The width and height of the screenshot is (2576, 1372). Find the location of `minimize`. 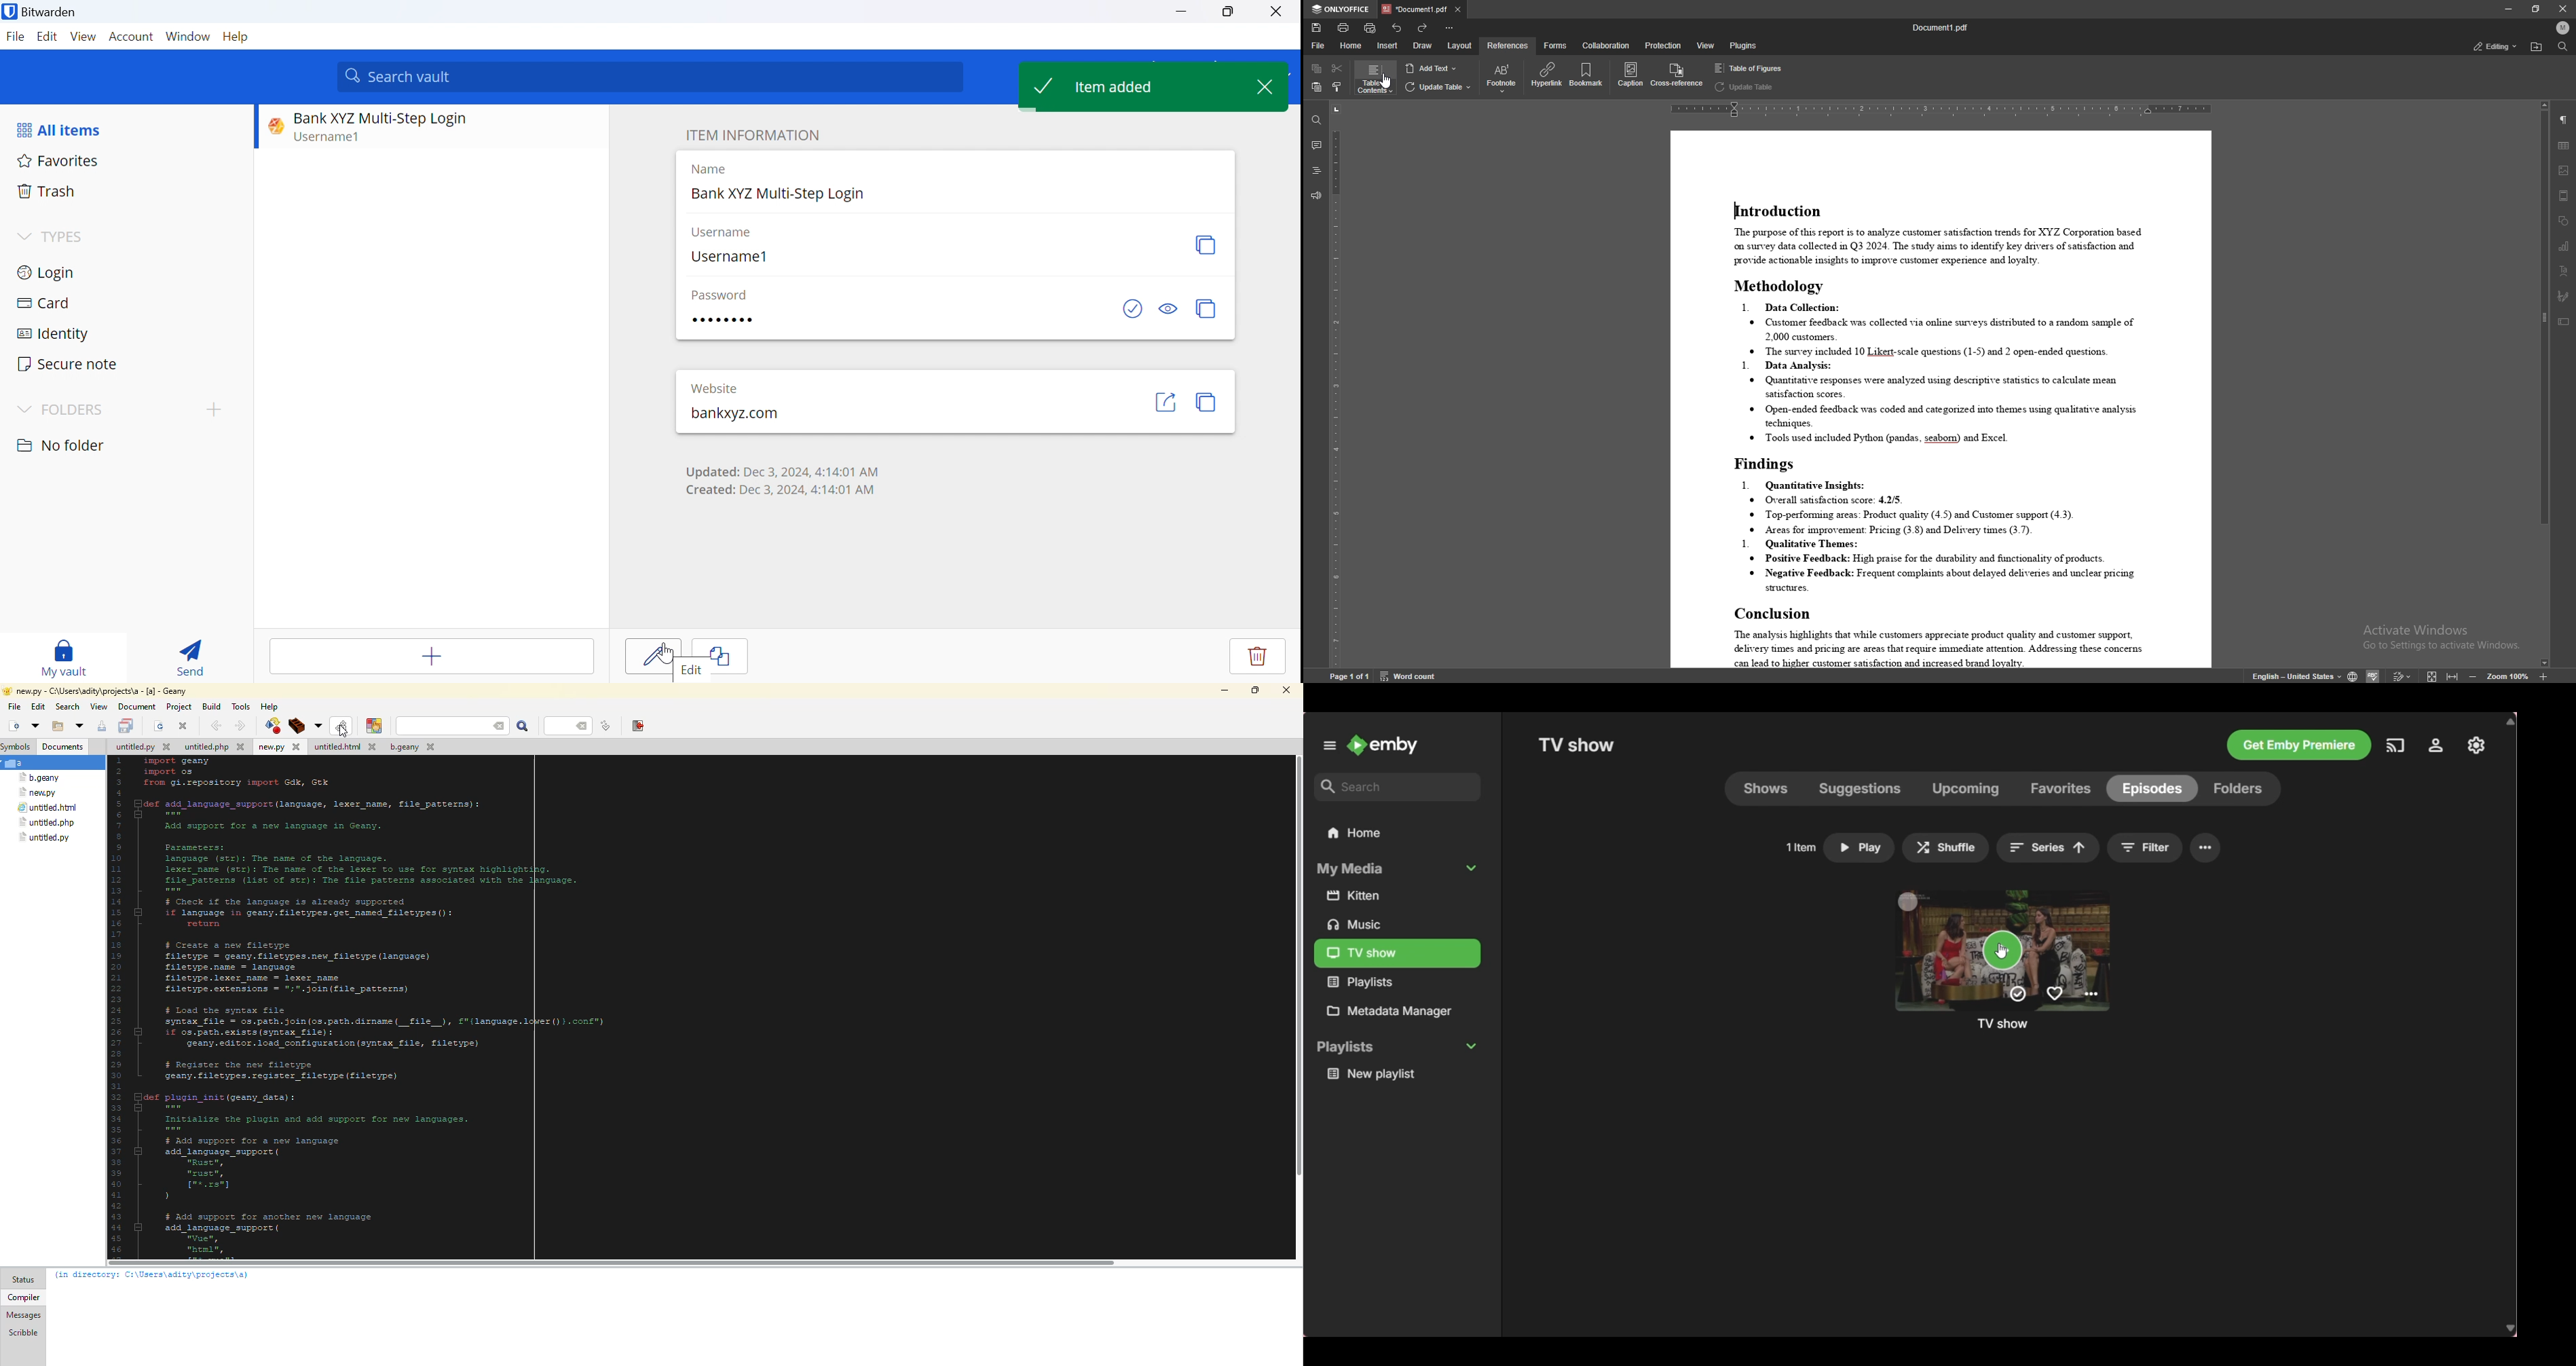

minimize is located at coordinates (2509, 9).